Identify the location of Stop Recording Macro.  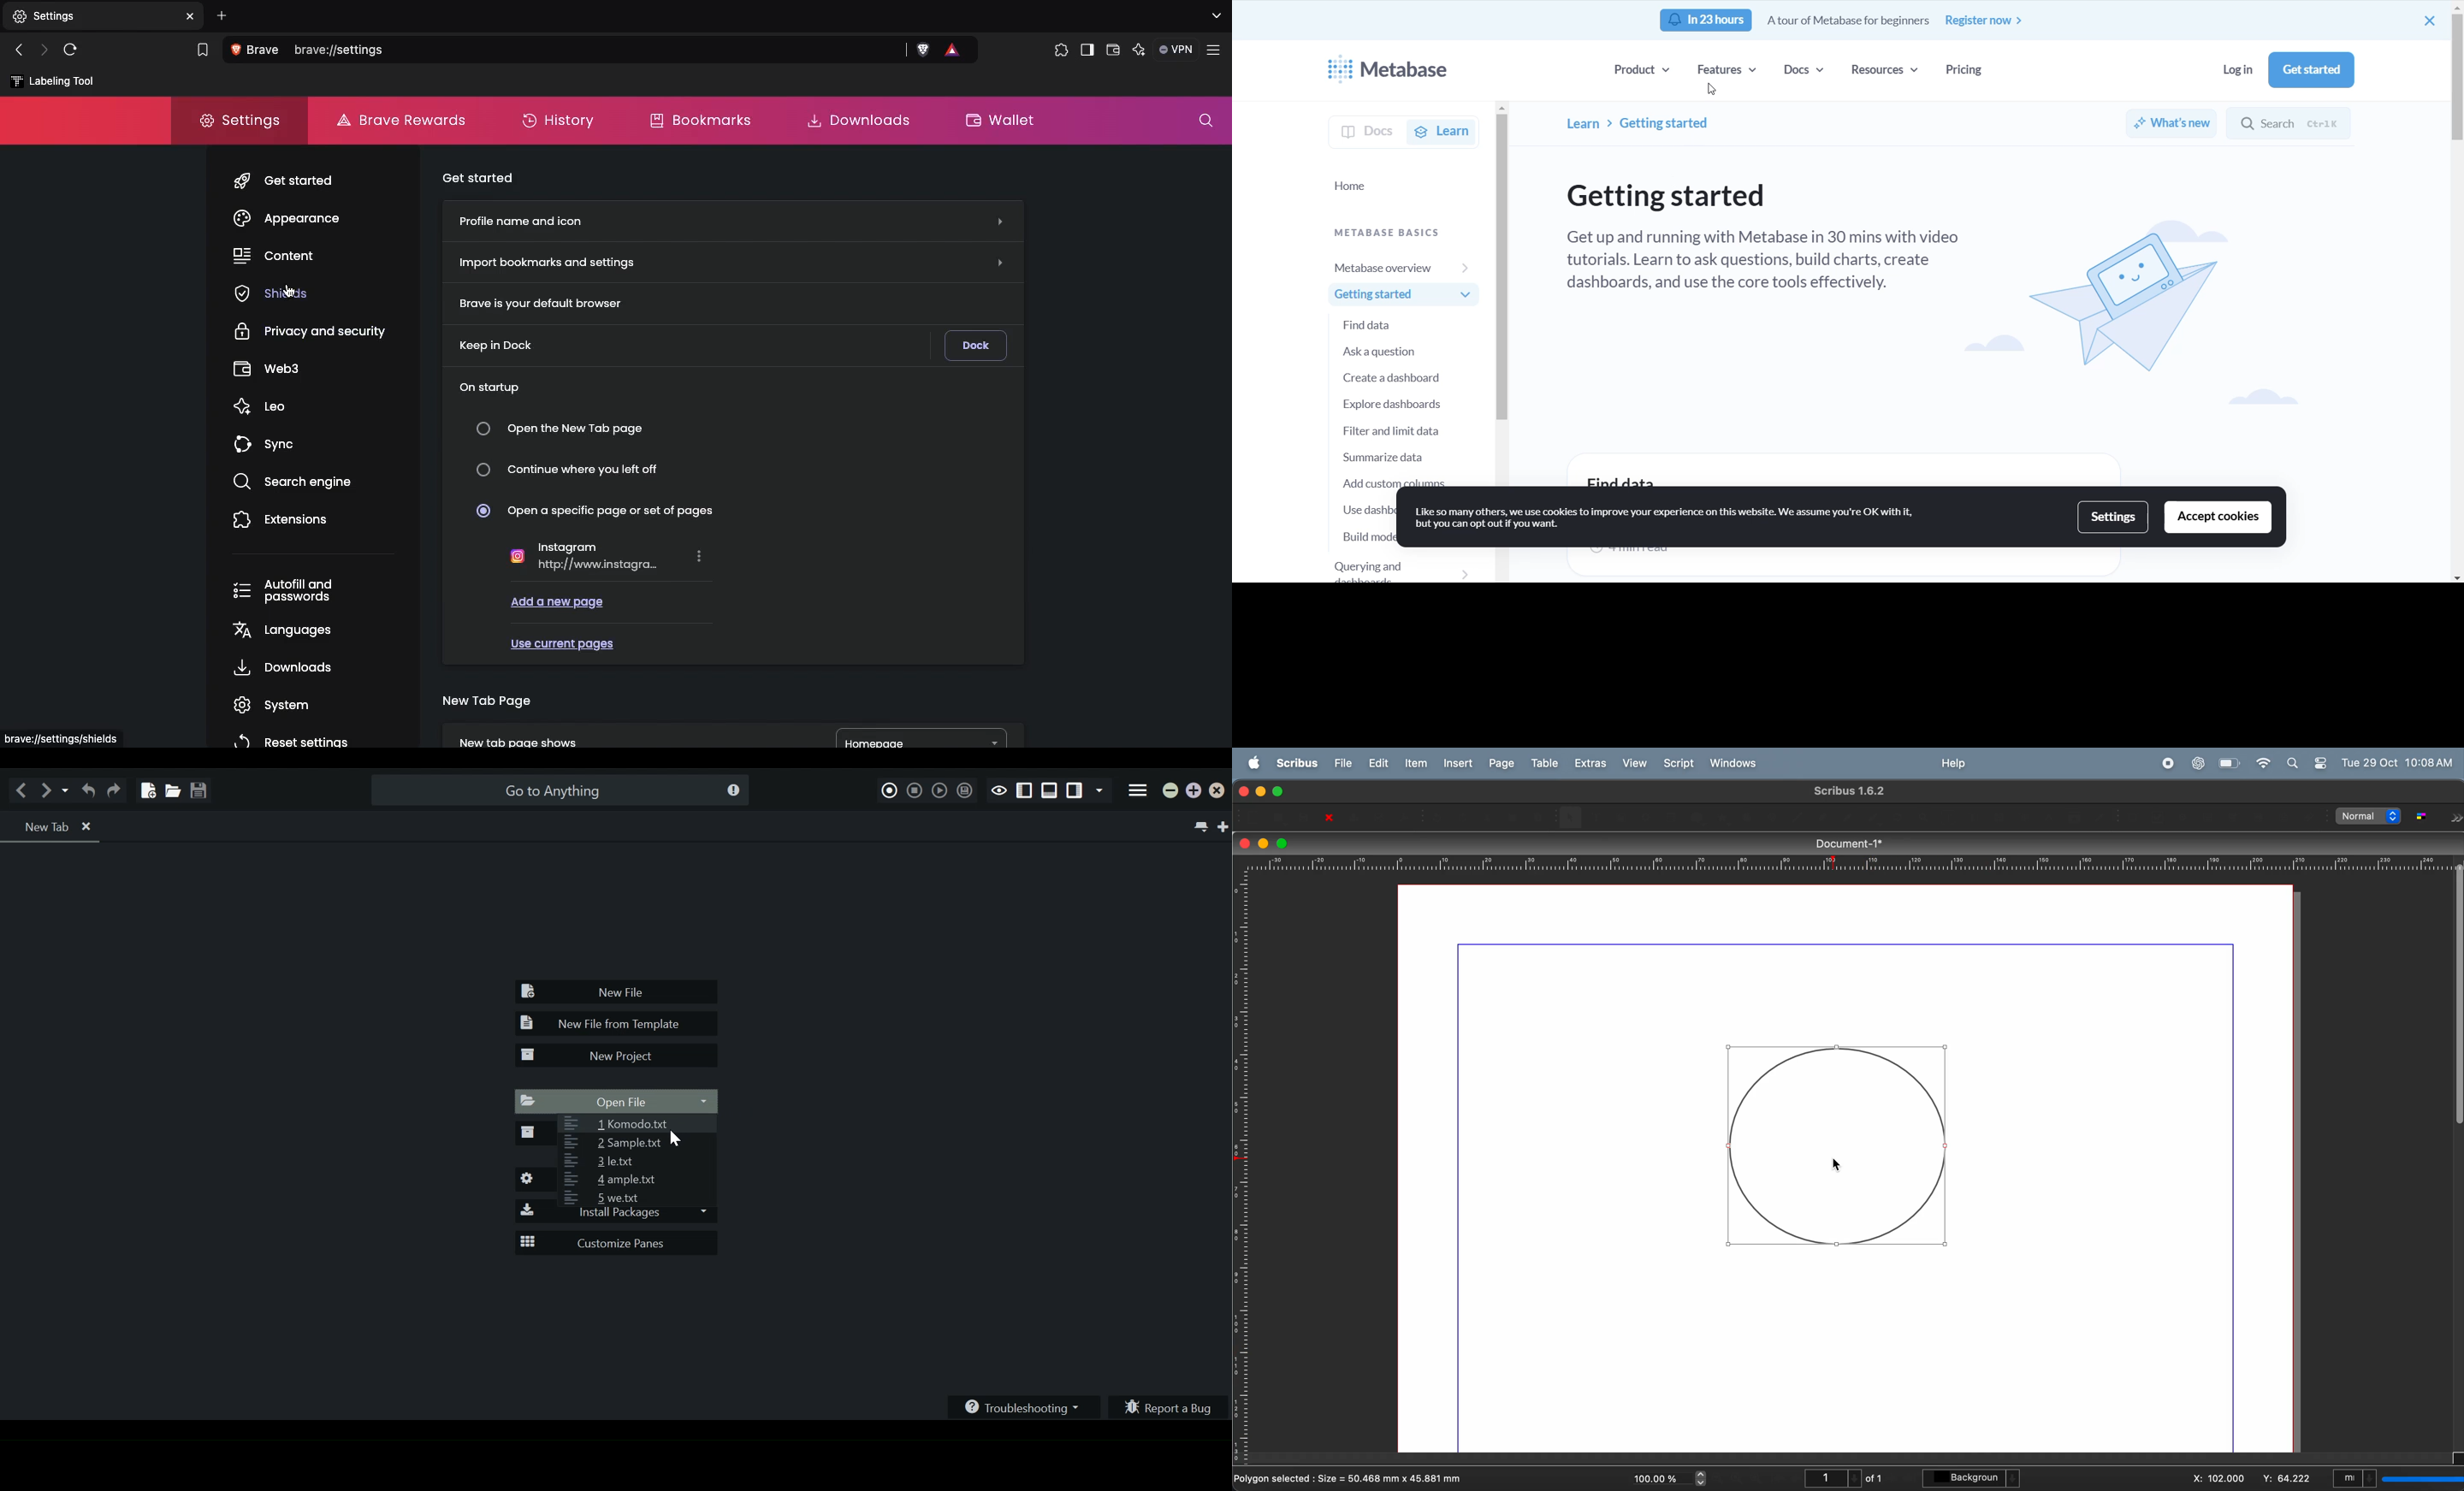
(915, 789).